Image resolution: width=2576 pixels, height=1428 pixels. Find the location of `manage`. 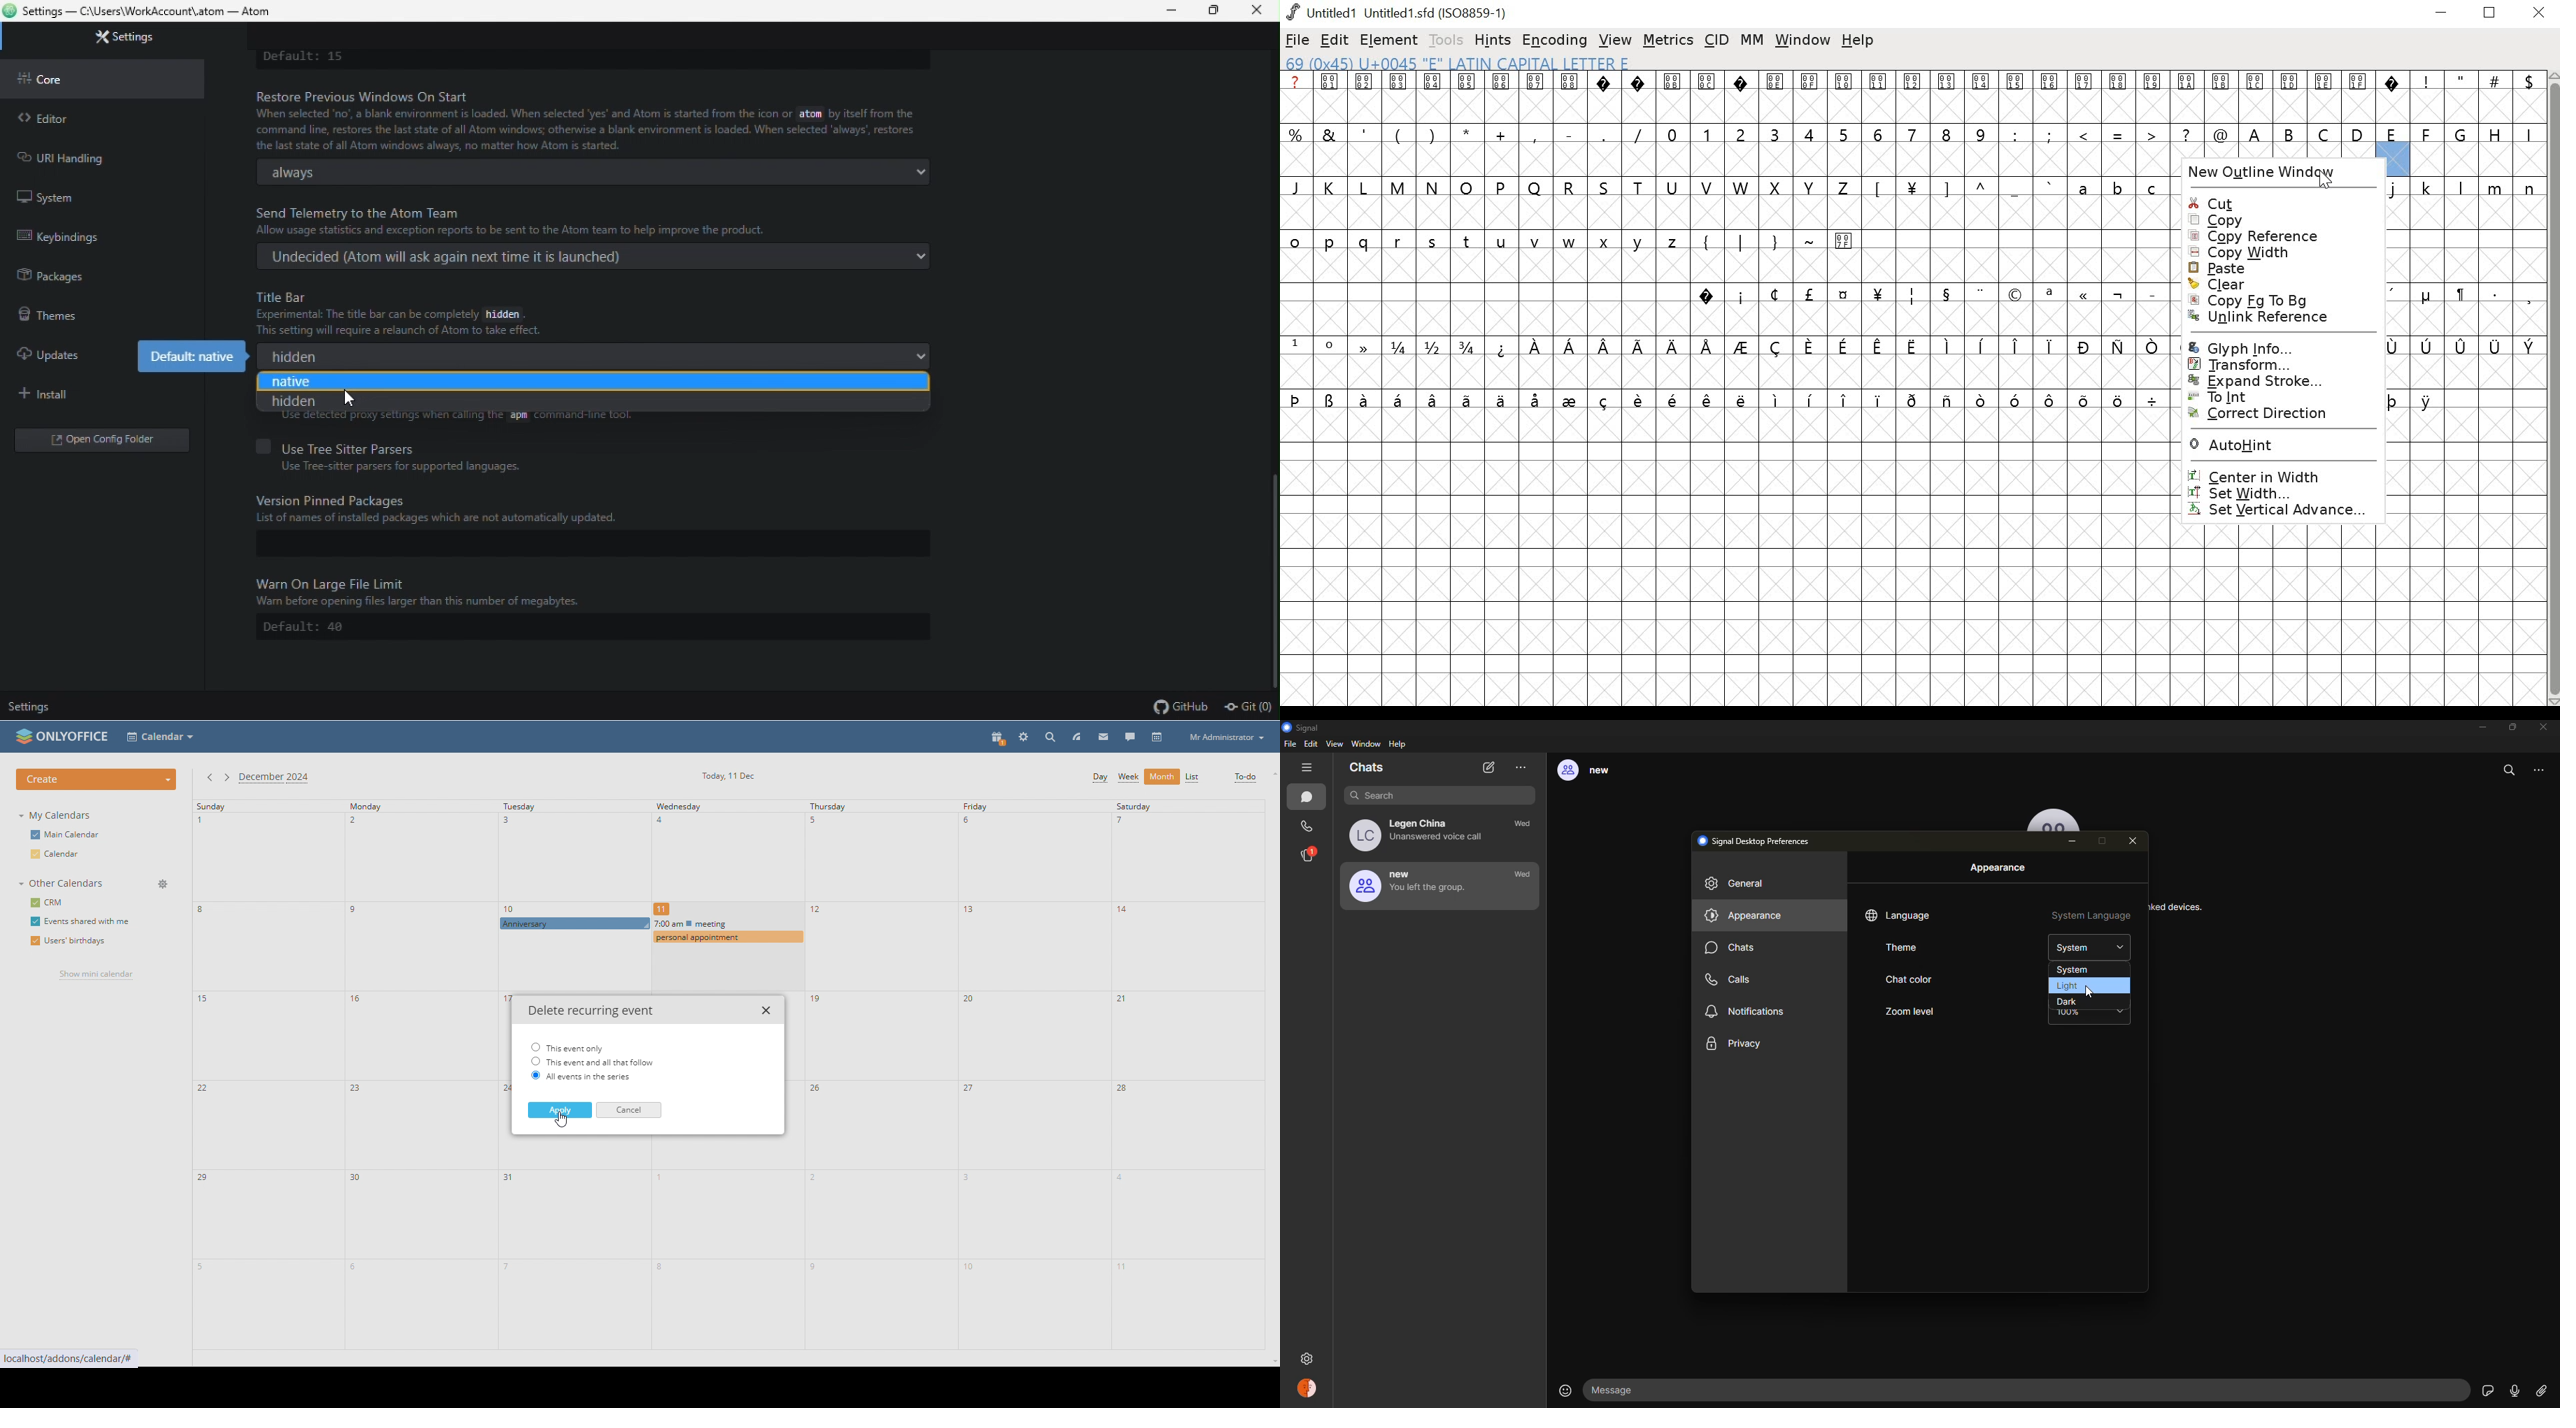

manage is located at coordinates (162, 884).